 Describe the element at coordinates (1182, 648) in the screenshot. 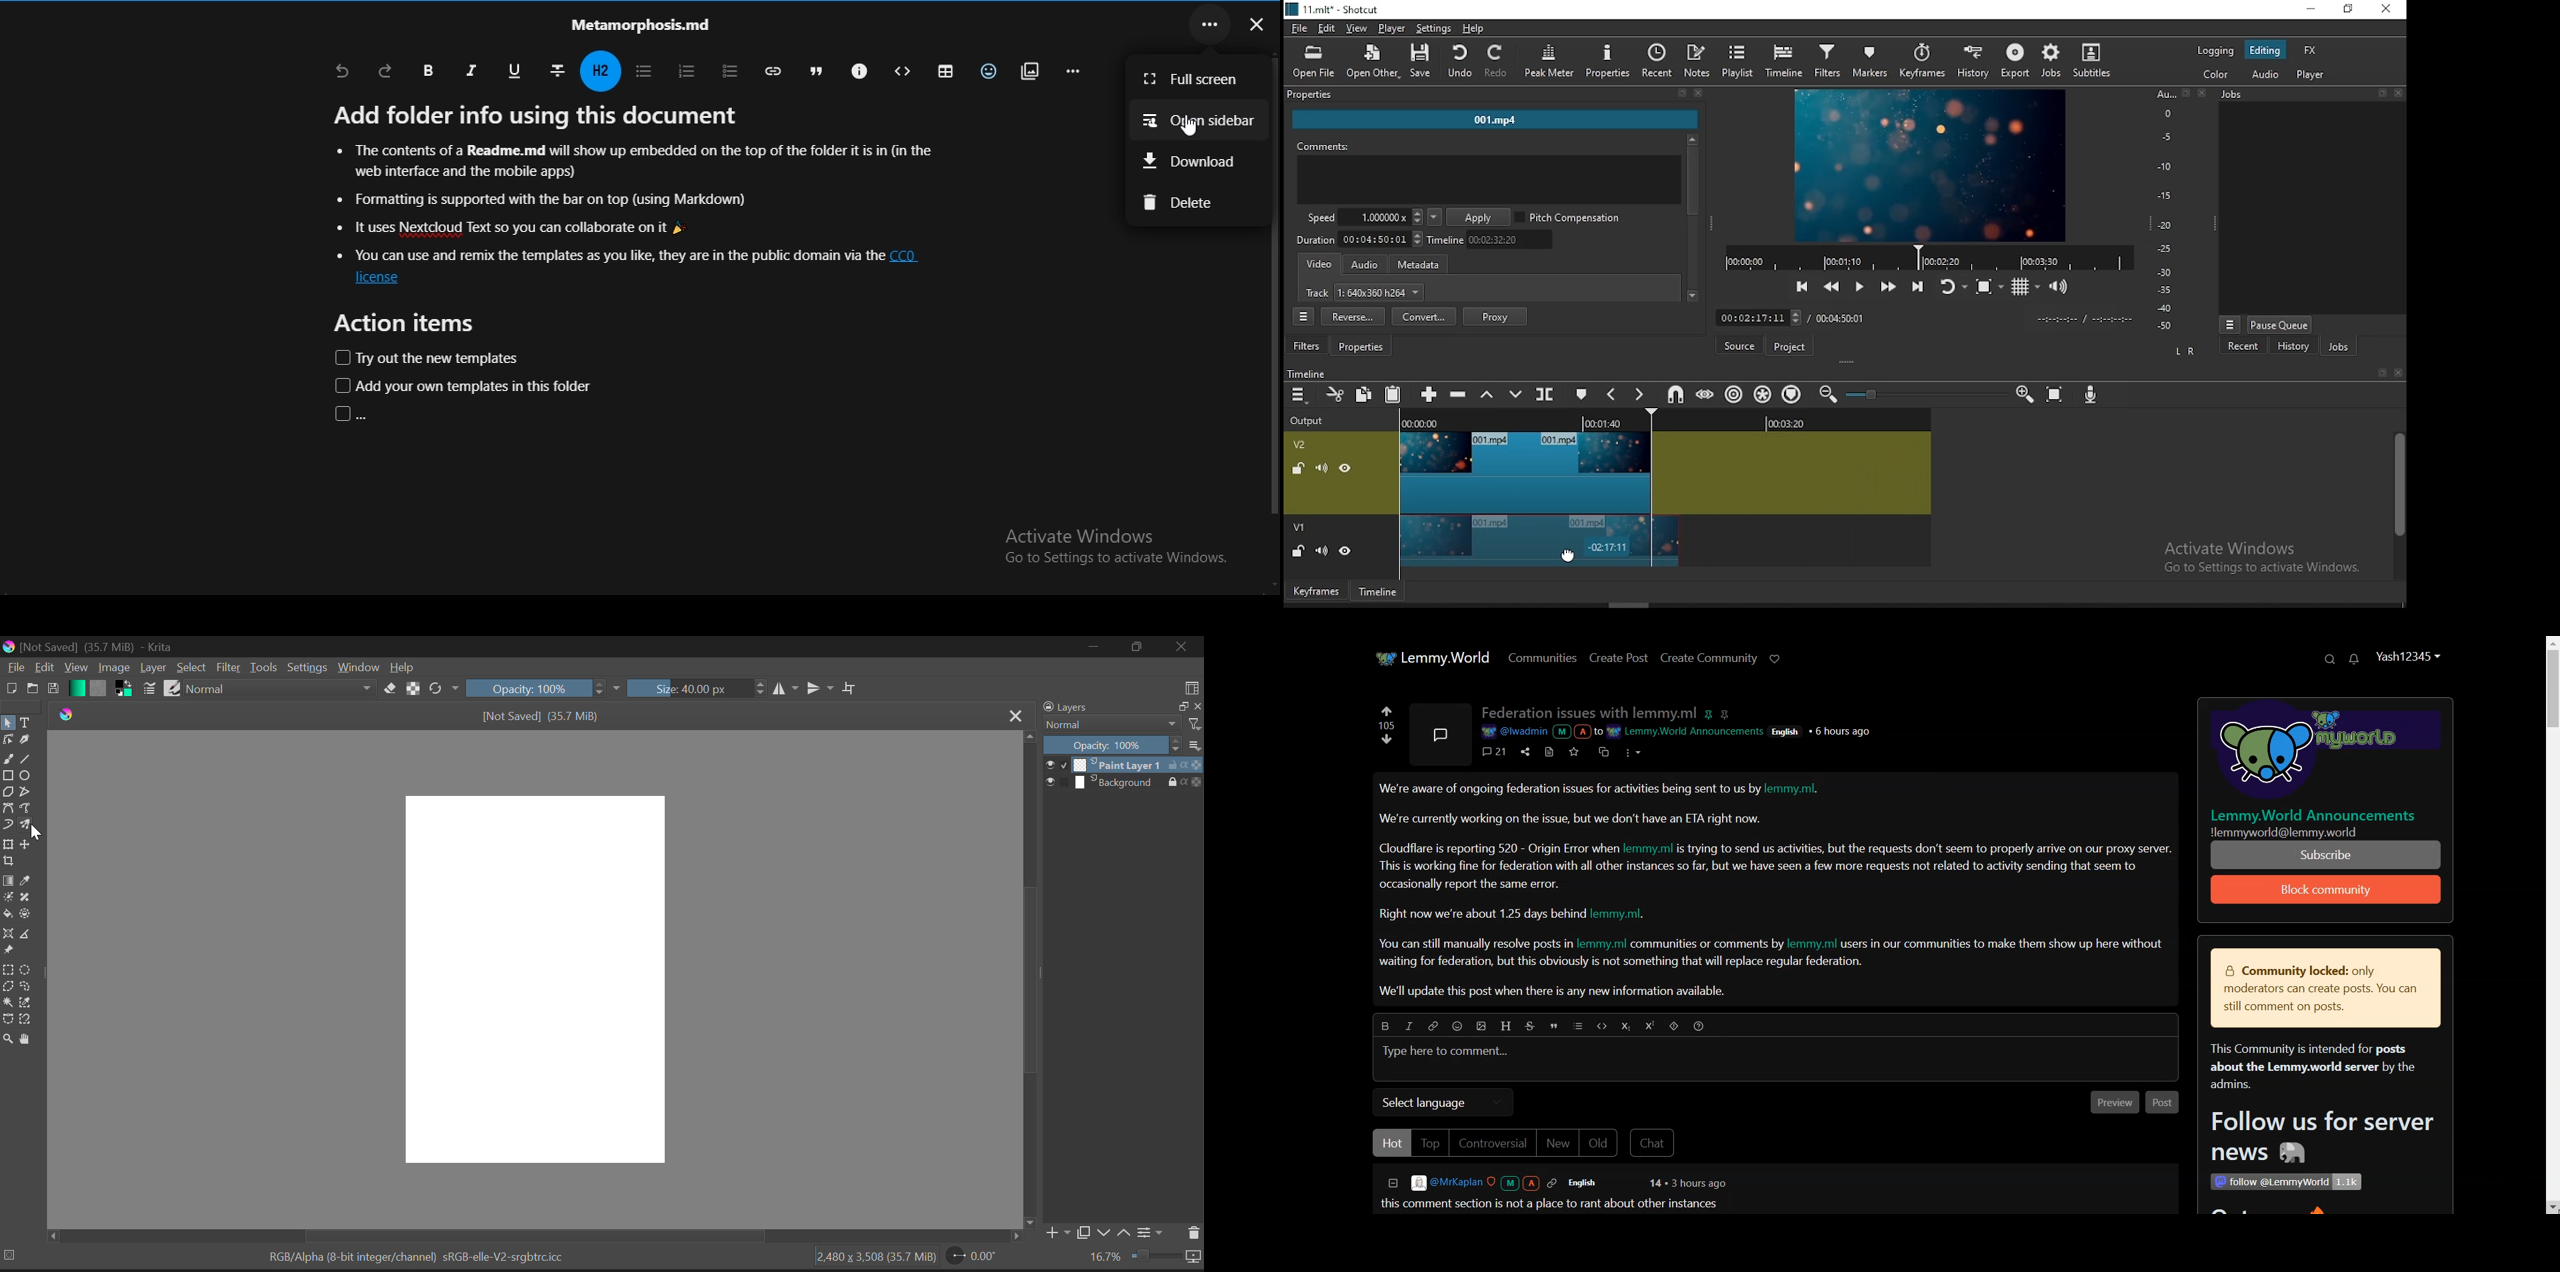

I see `Close` at that location.